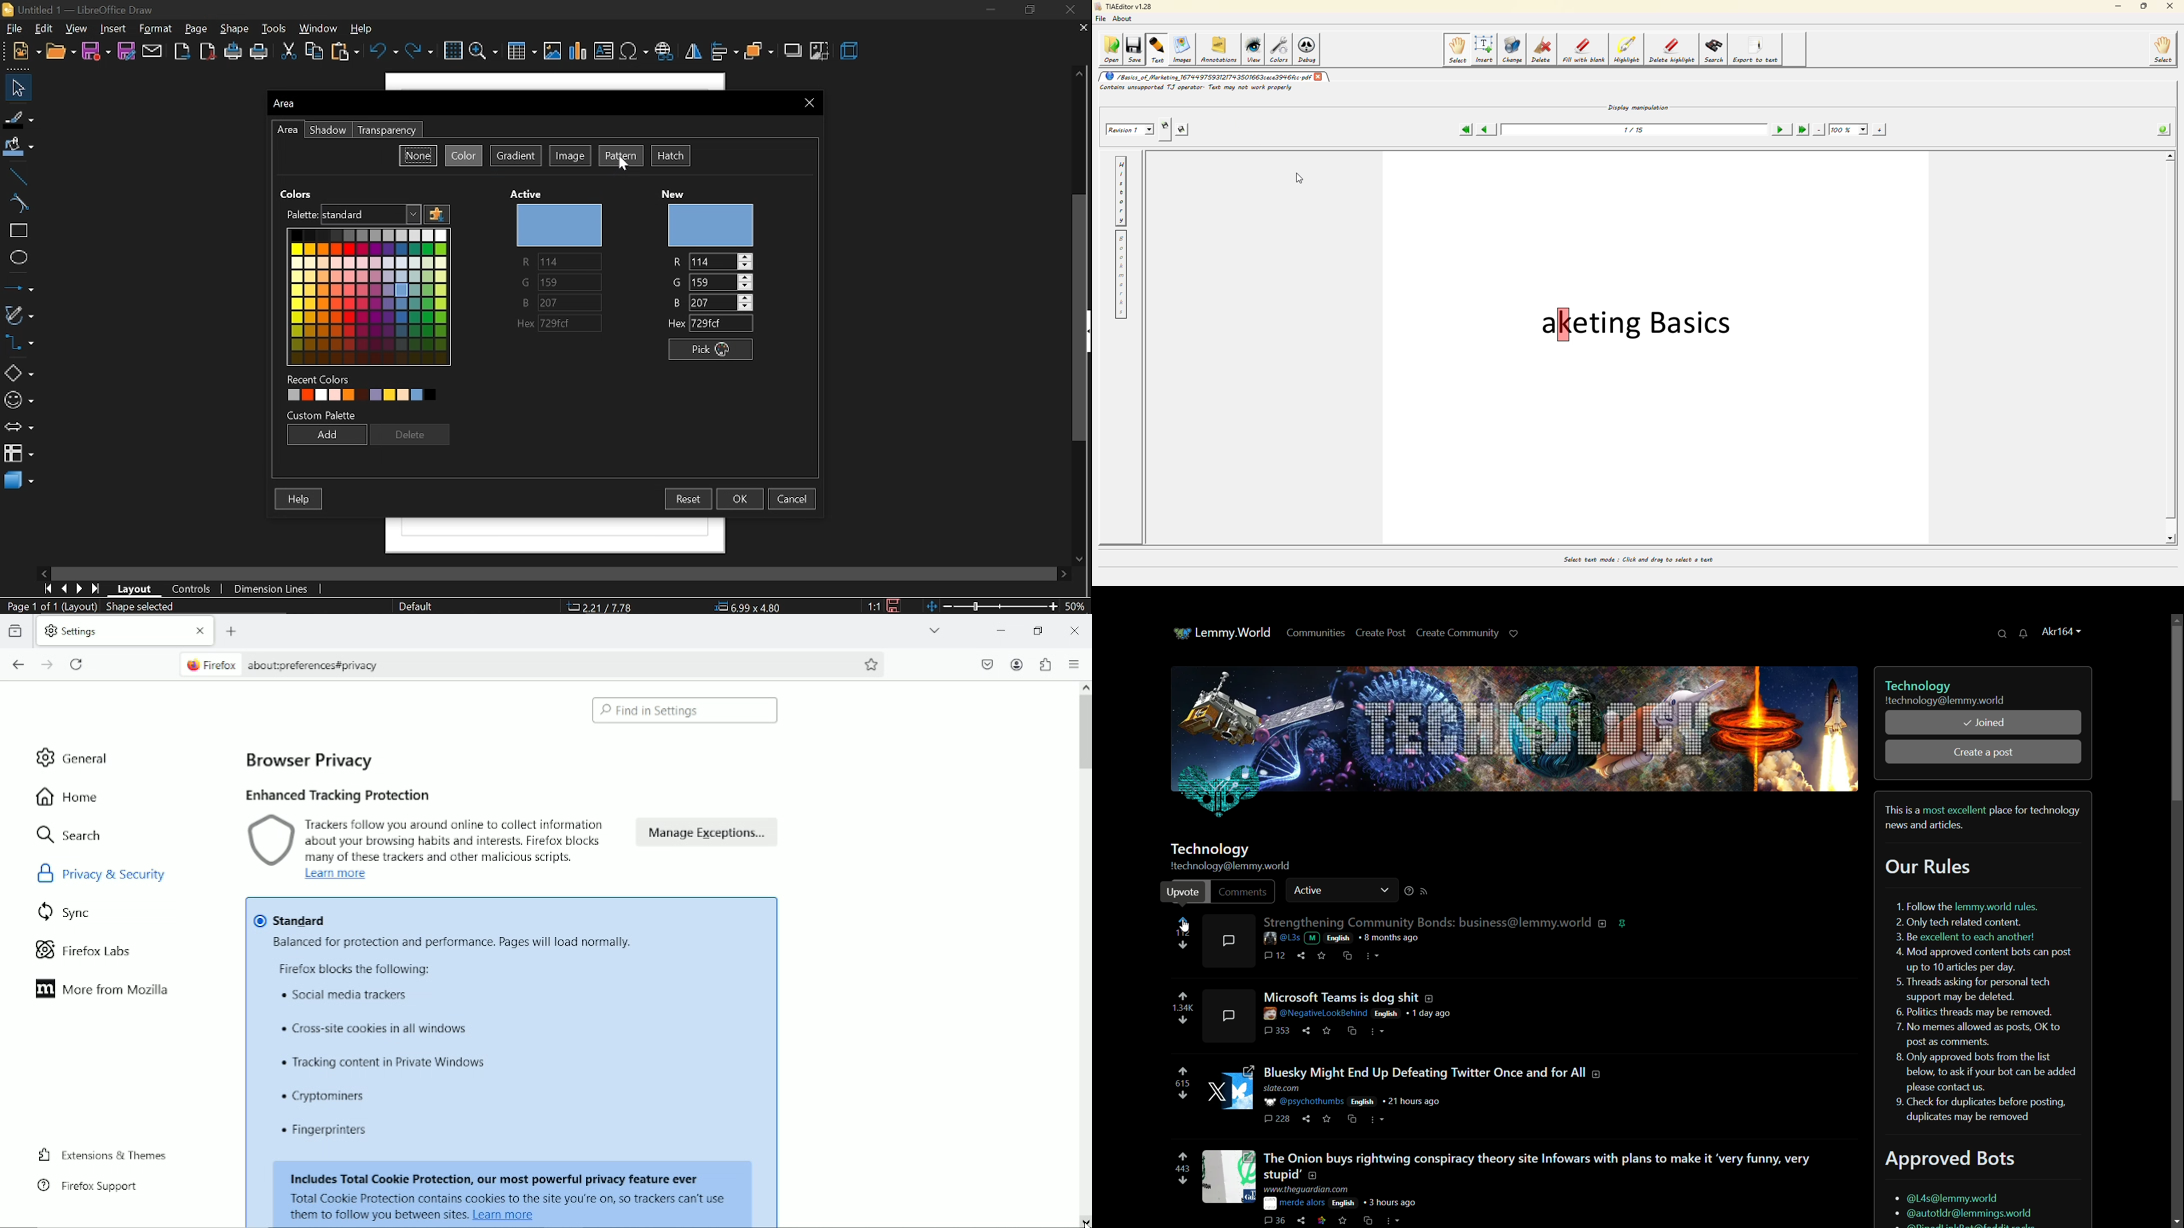 This screenshot has height=1232, width=2184. Describe the element at coordinates (1357, 995) in the screenshot. I see `post-2` at that location.